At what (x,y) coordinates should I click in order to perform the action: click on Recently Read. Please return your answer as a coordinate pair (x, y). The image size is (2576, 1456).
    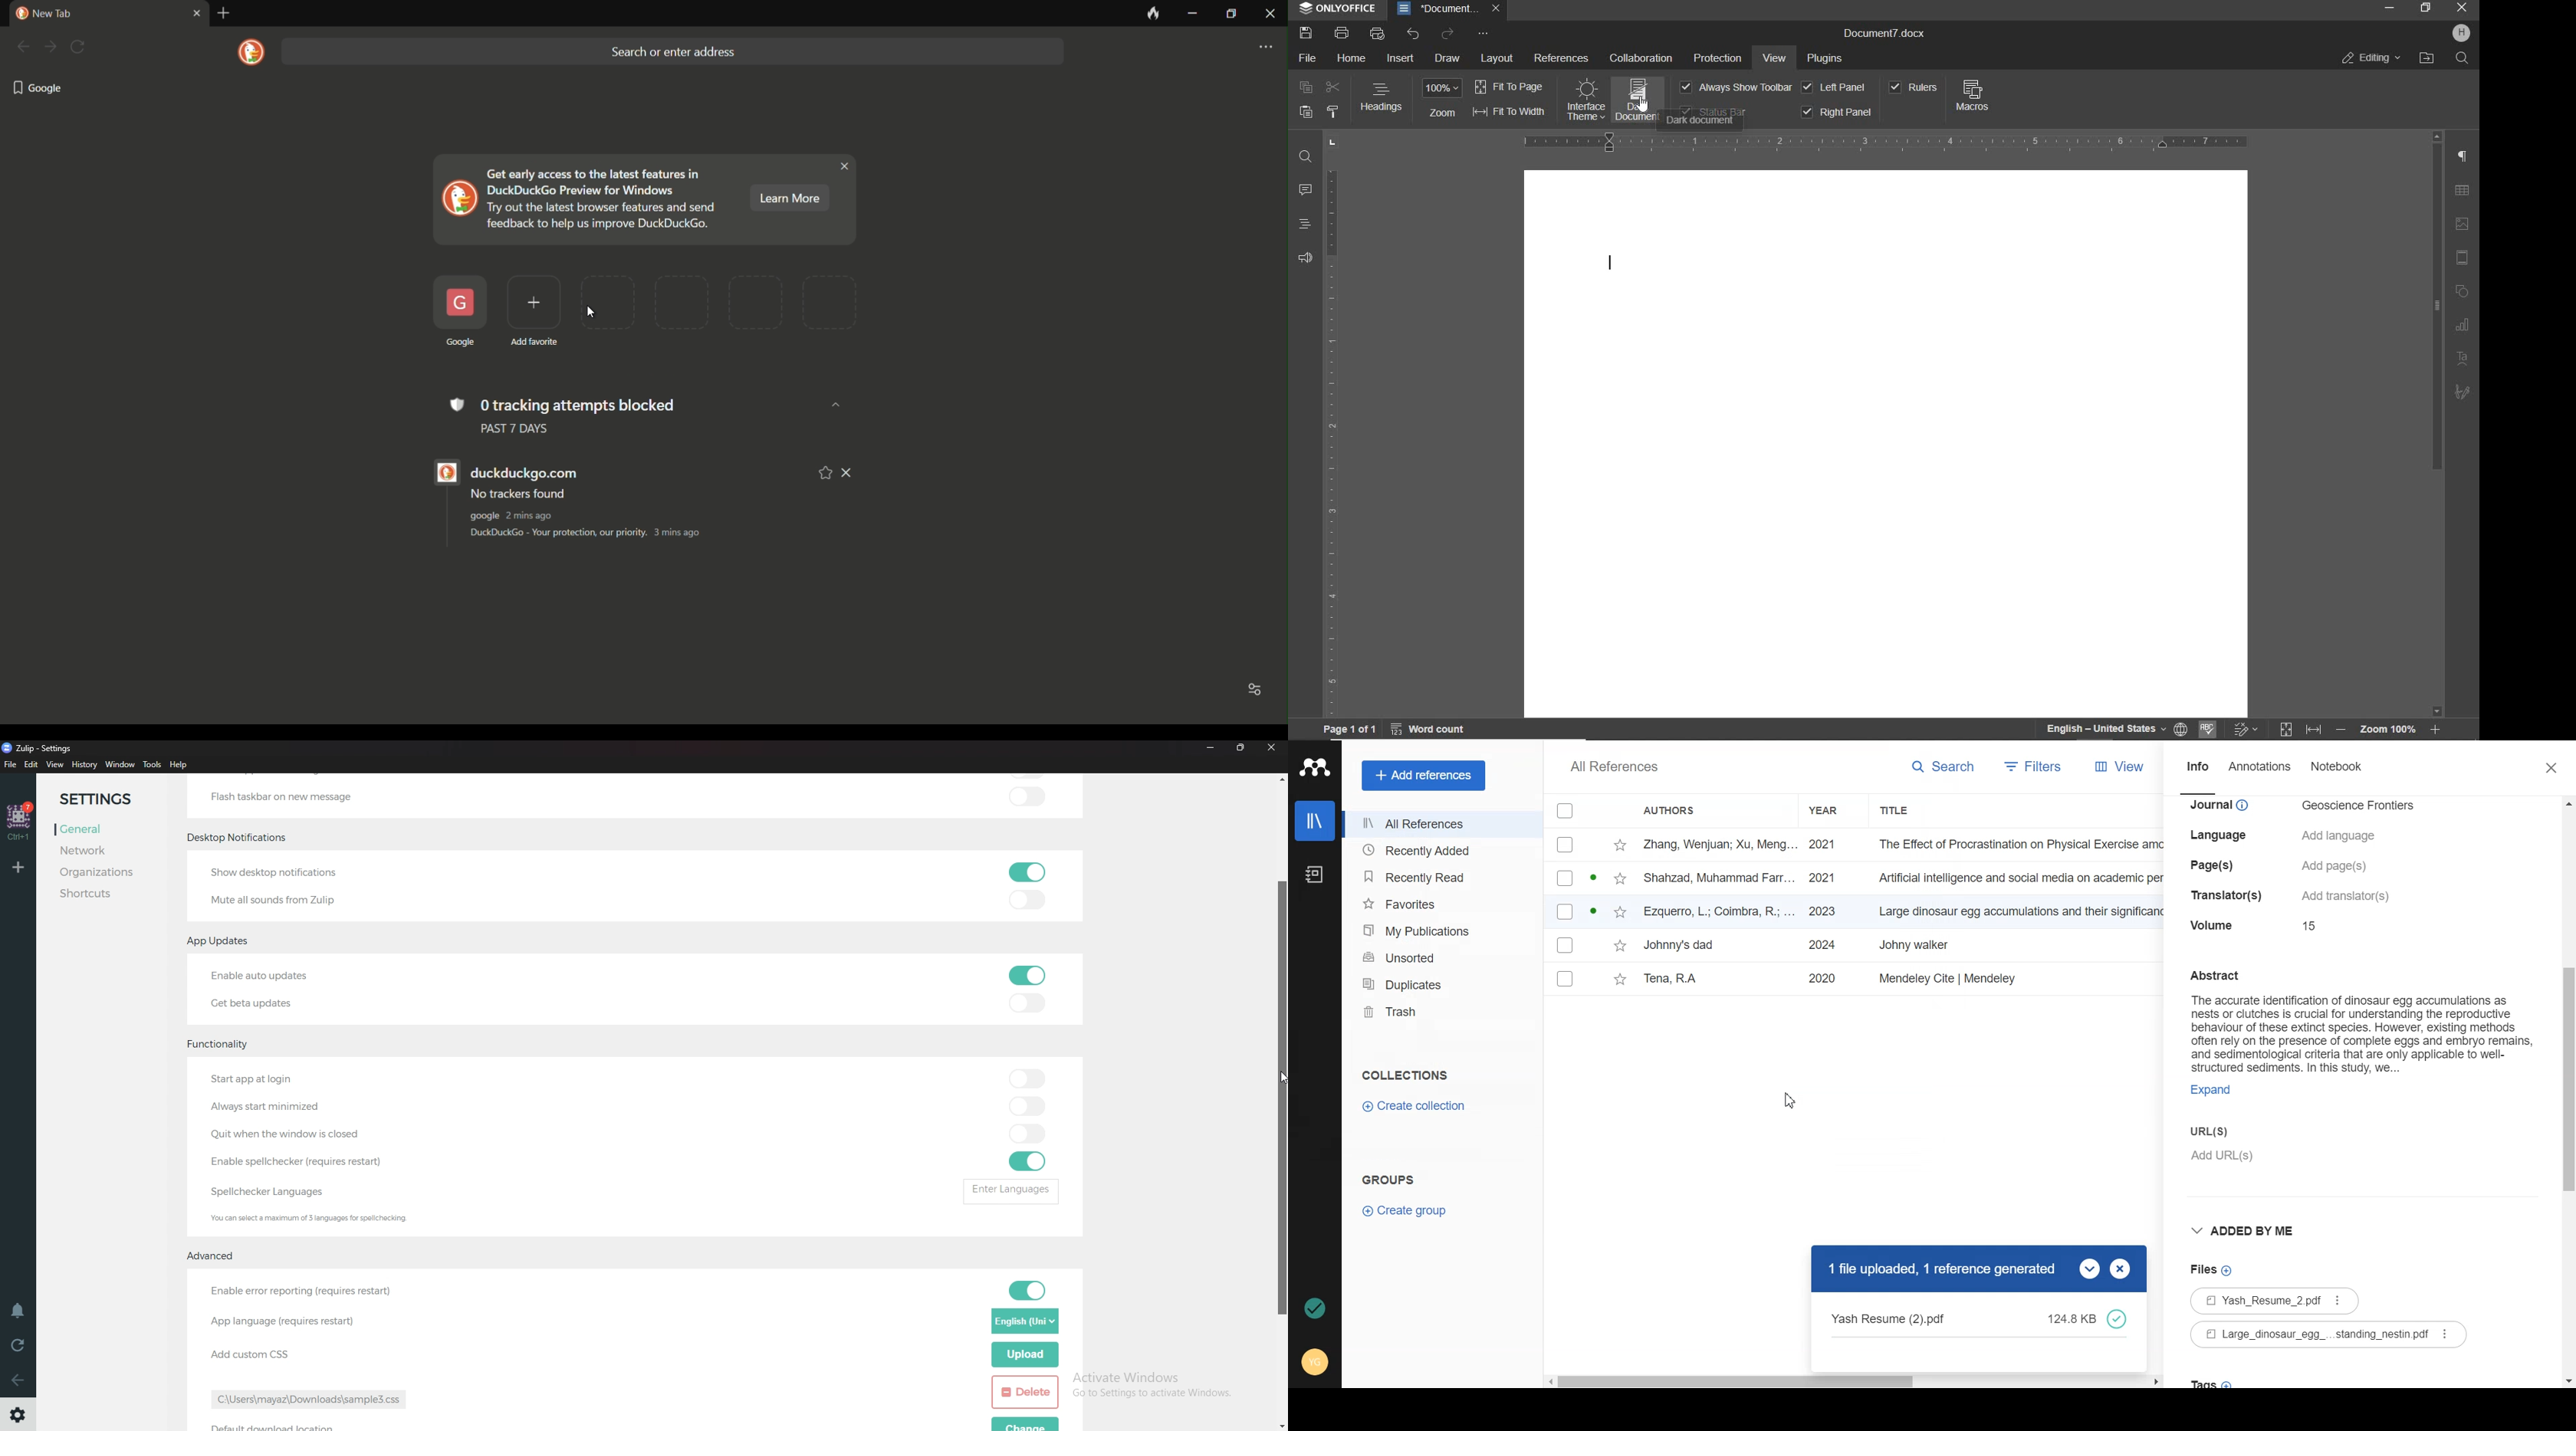
    Looking at the image, I should click on (1440, 876).